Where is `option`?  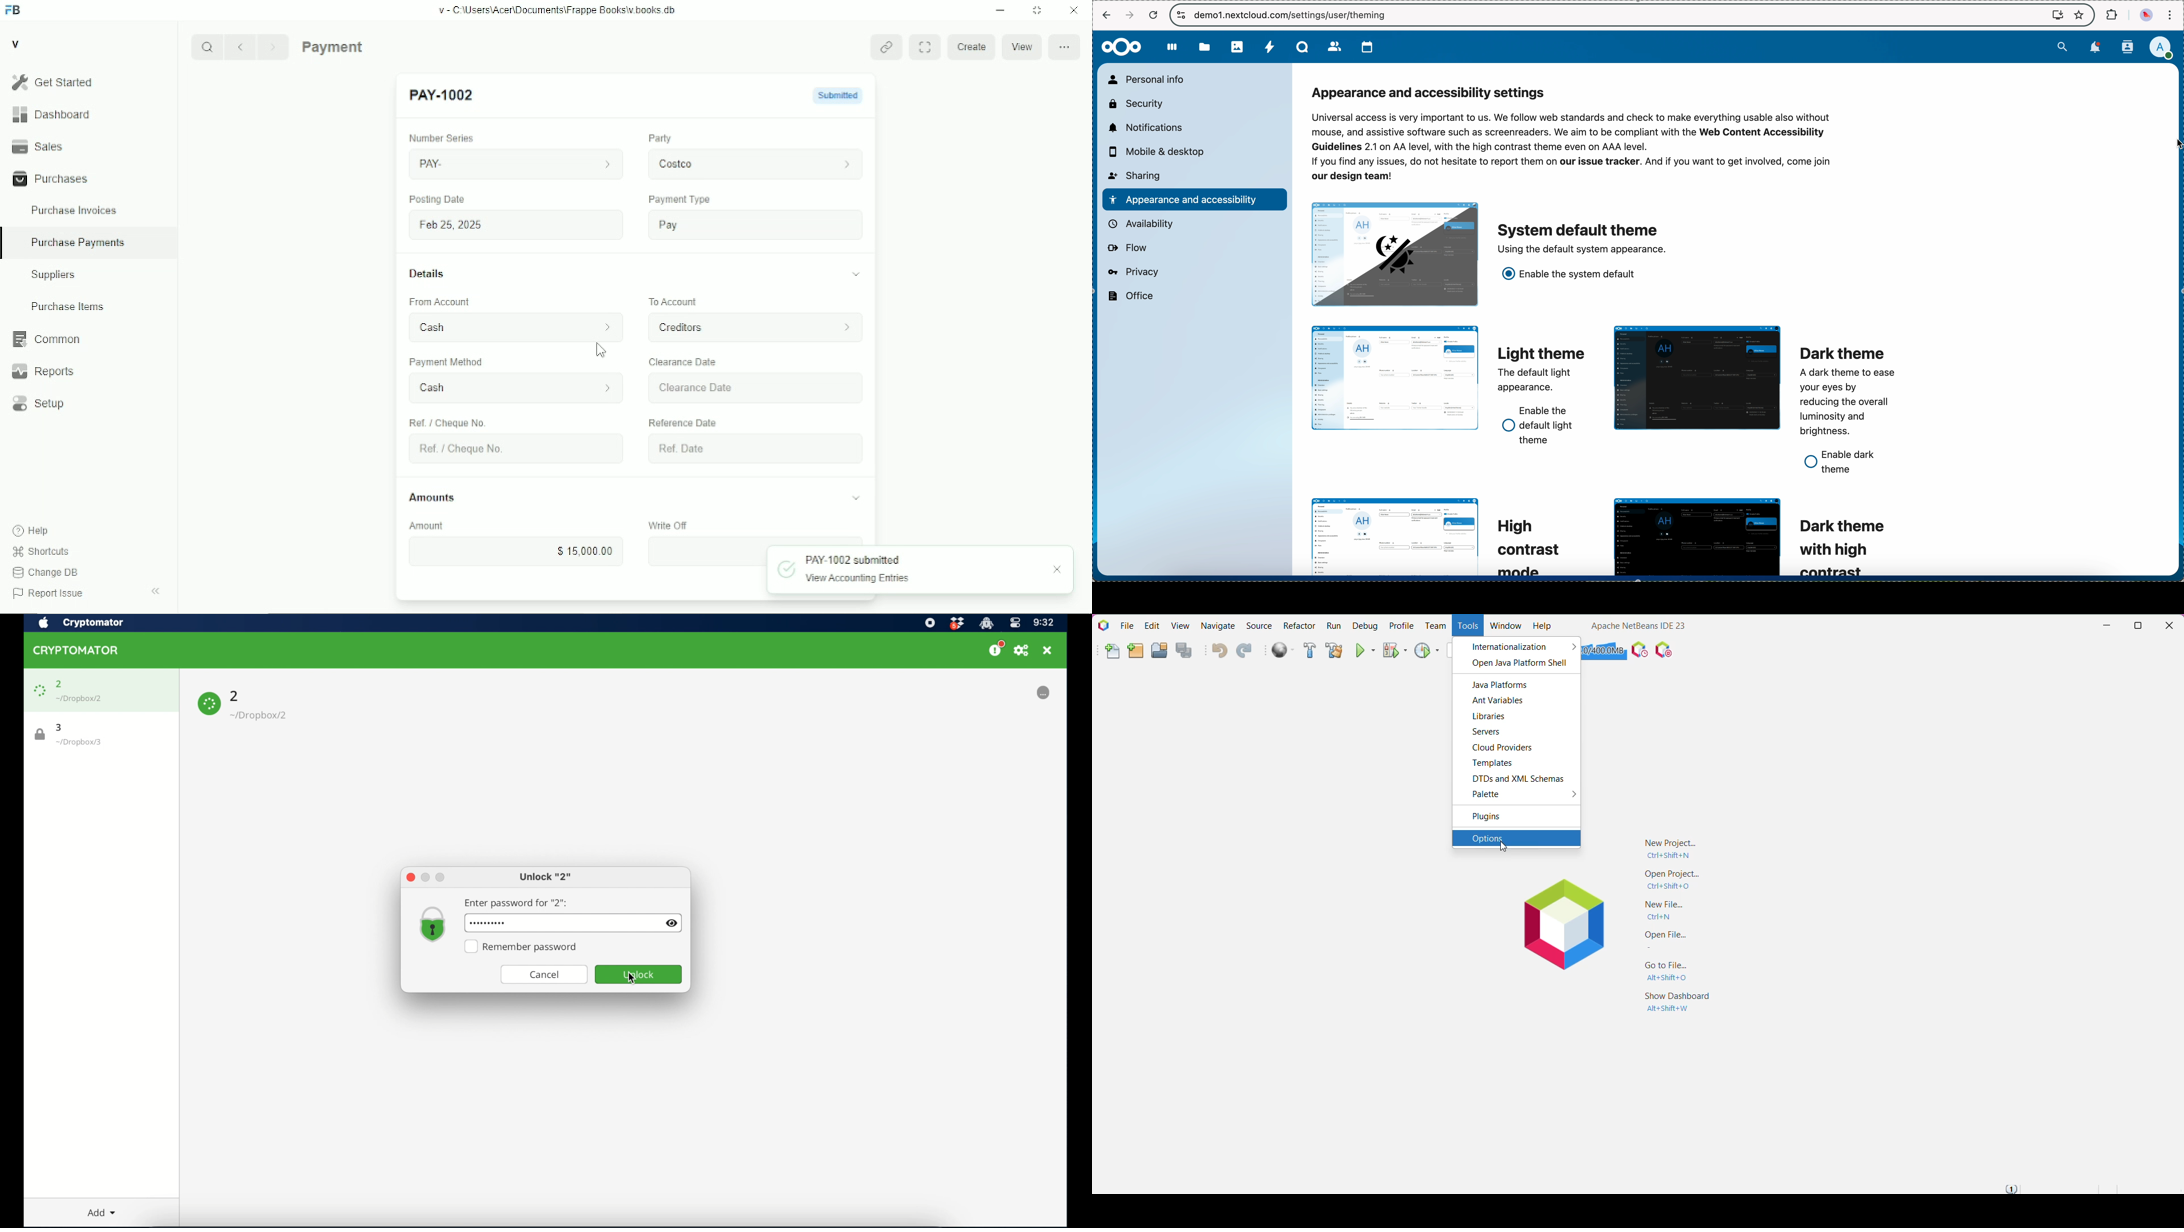
option is located at coordinates (1066, 48).